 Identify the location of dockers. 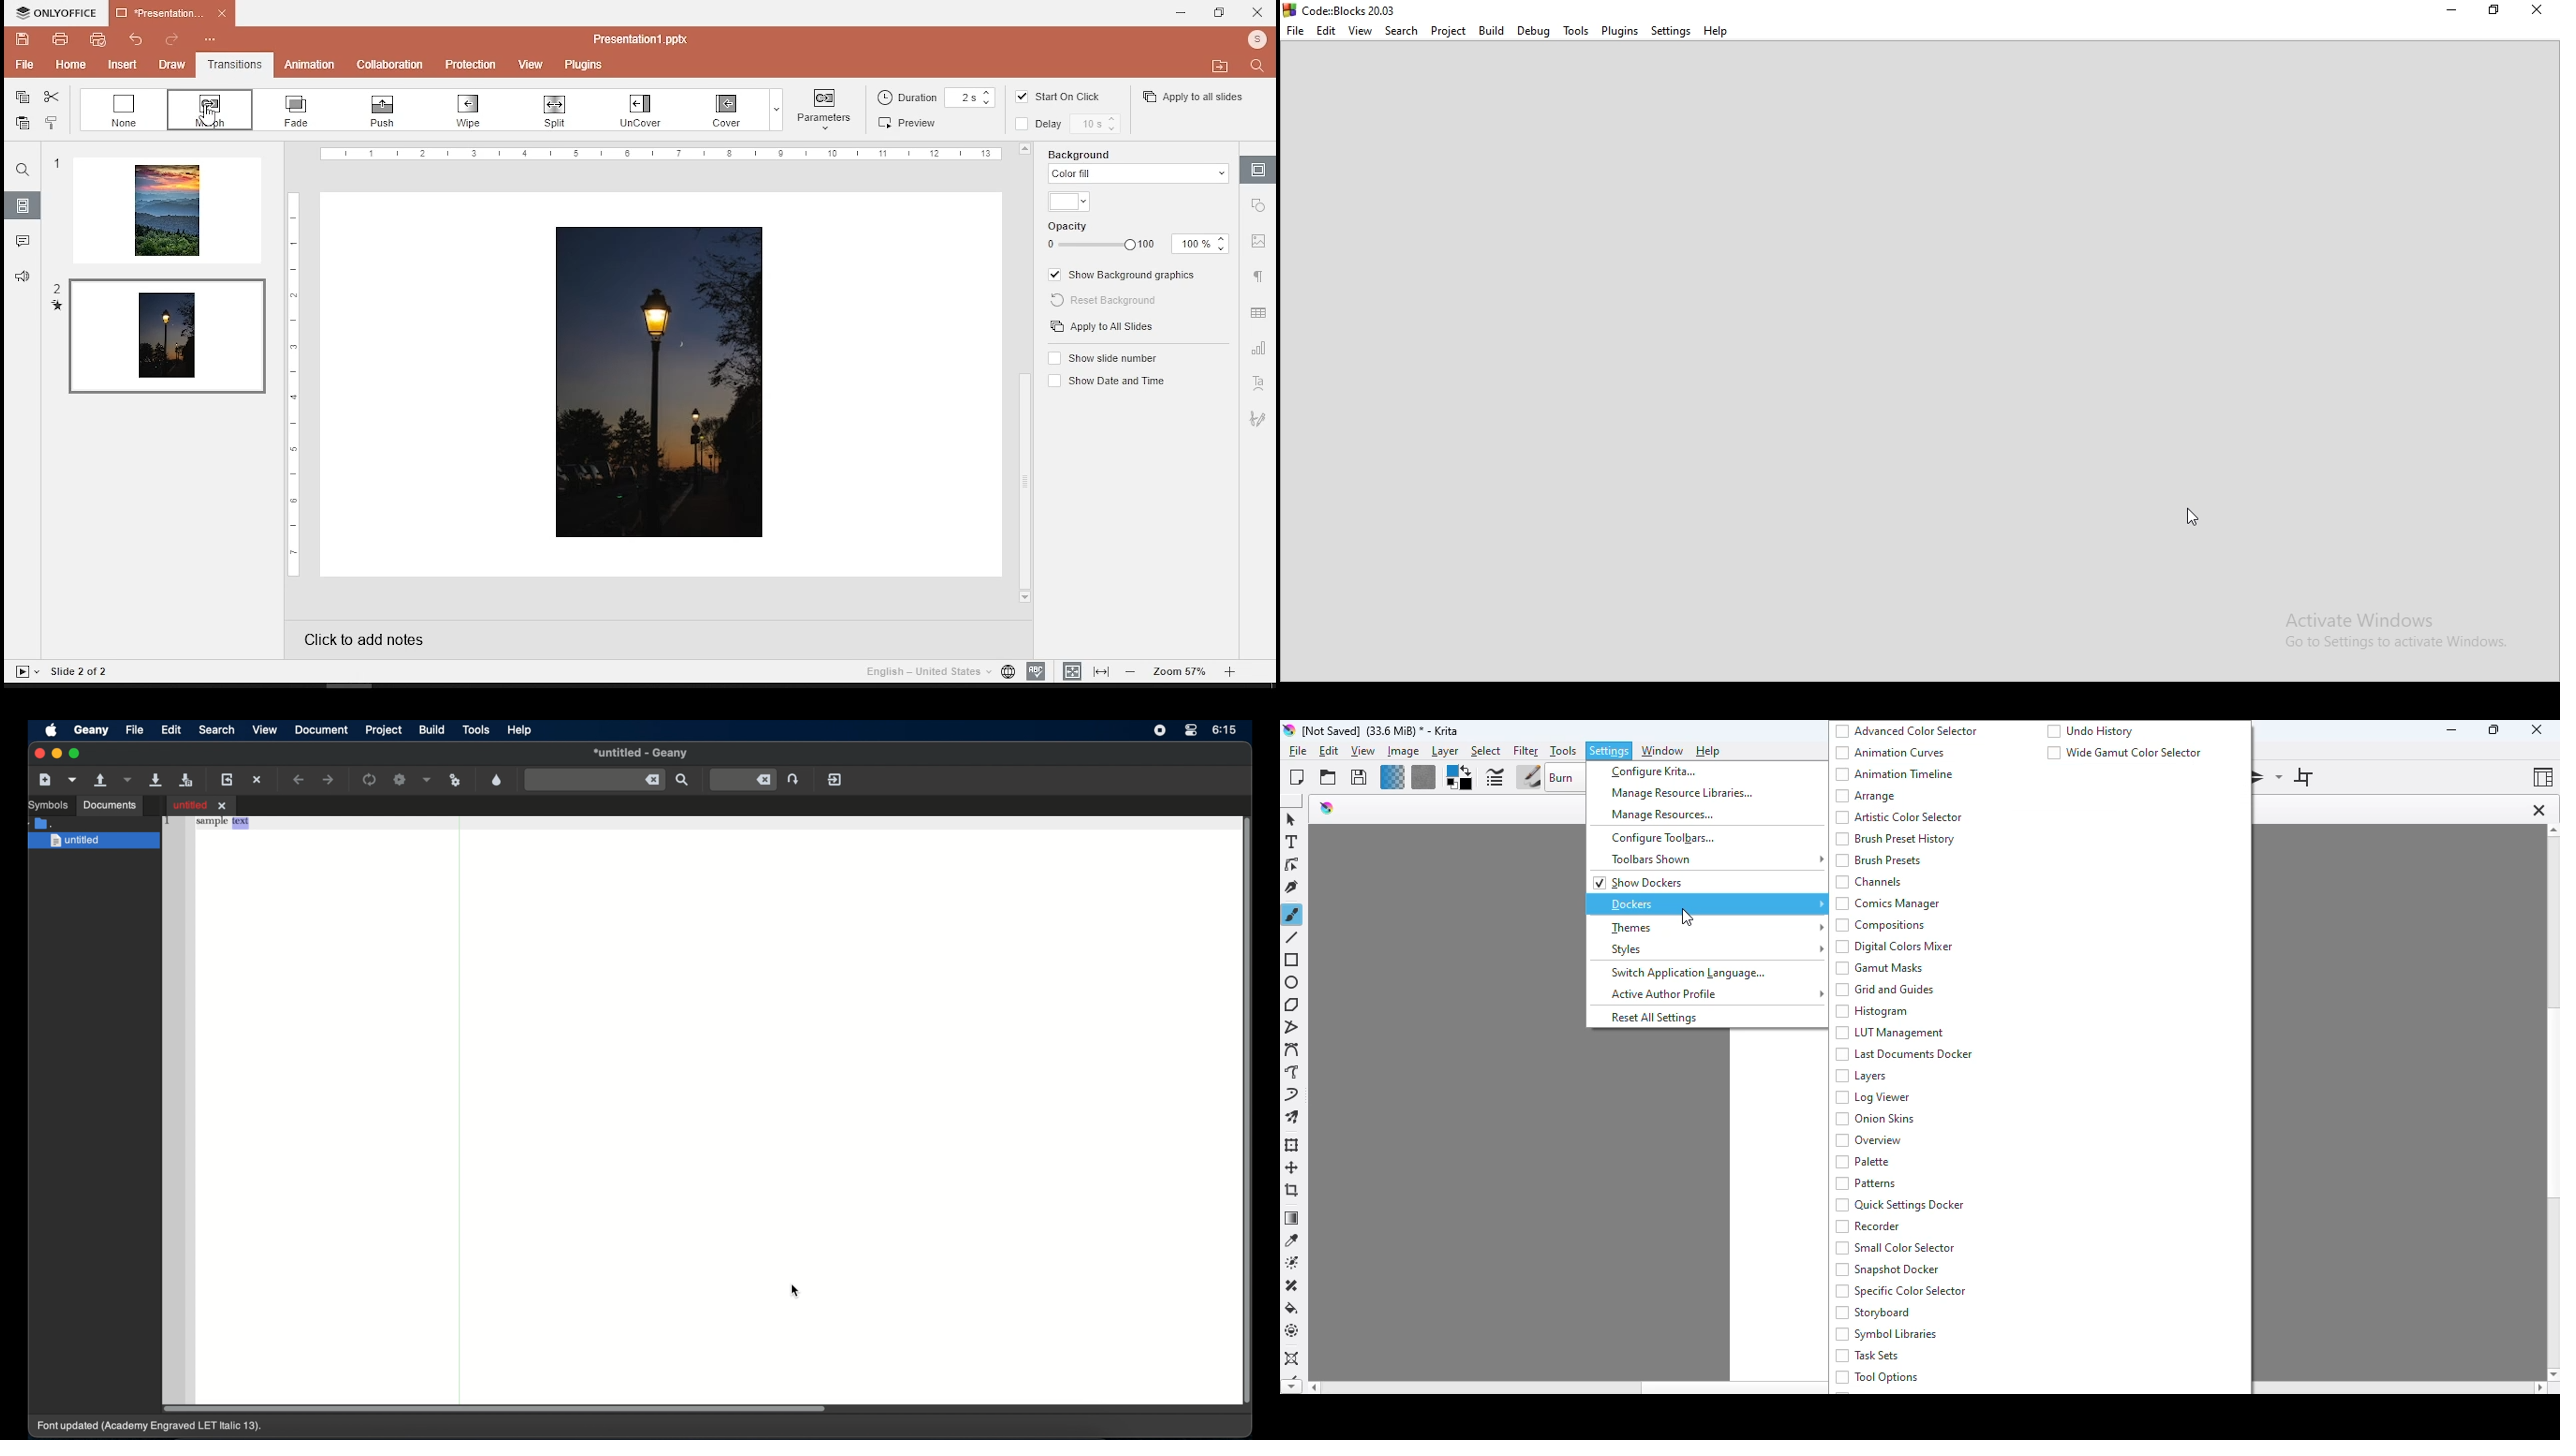
(1708, 904).